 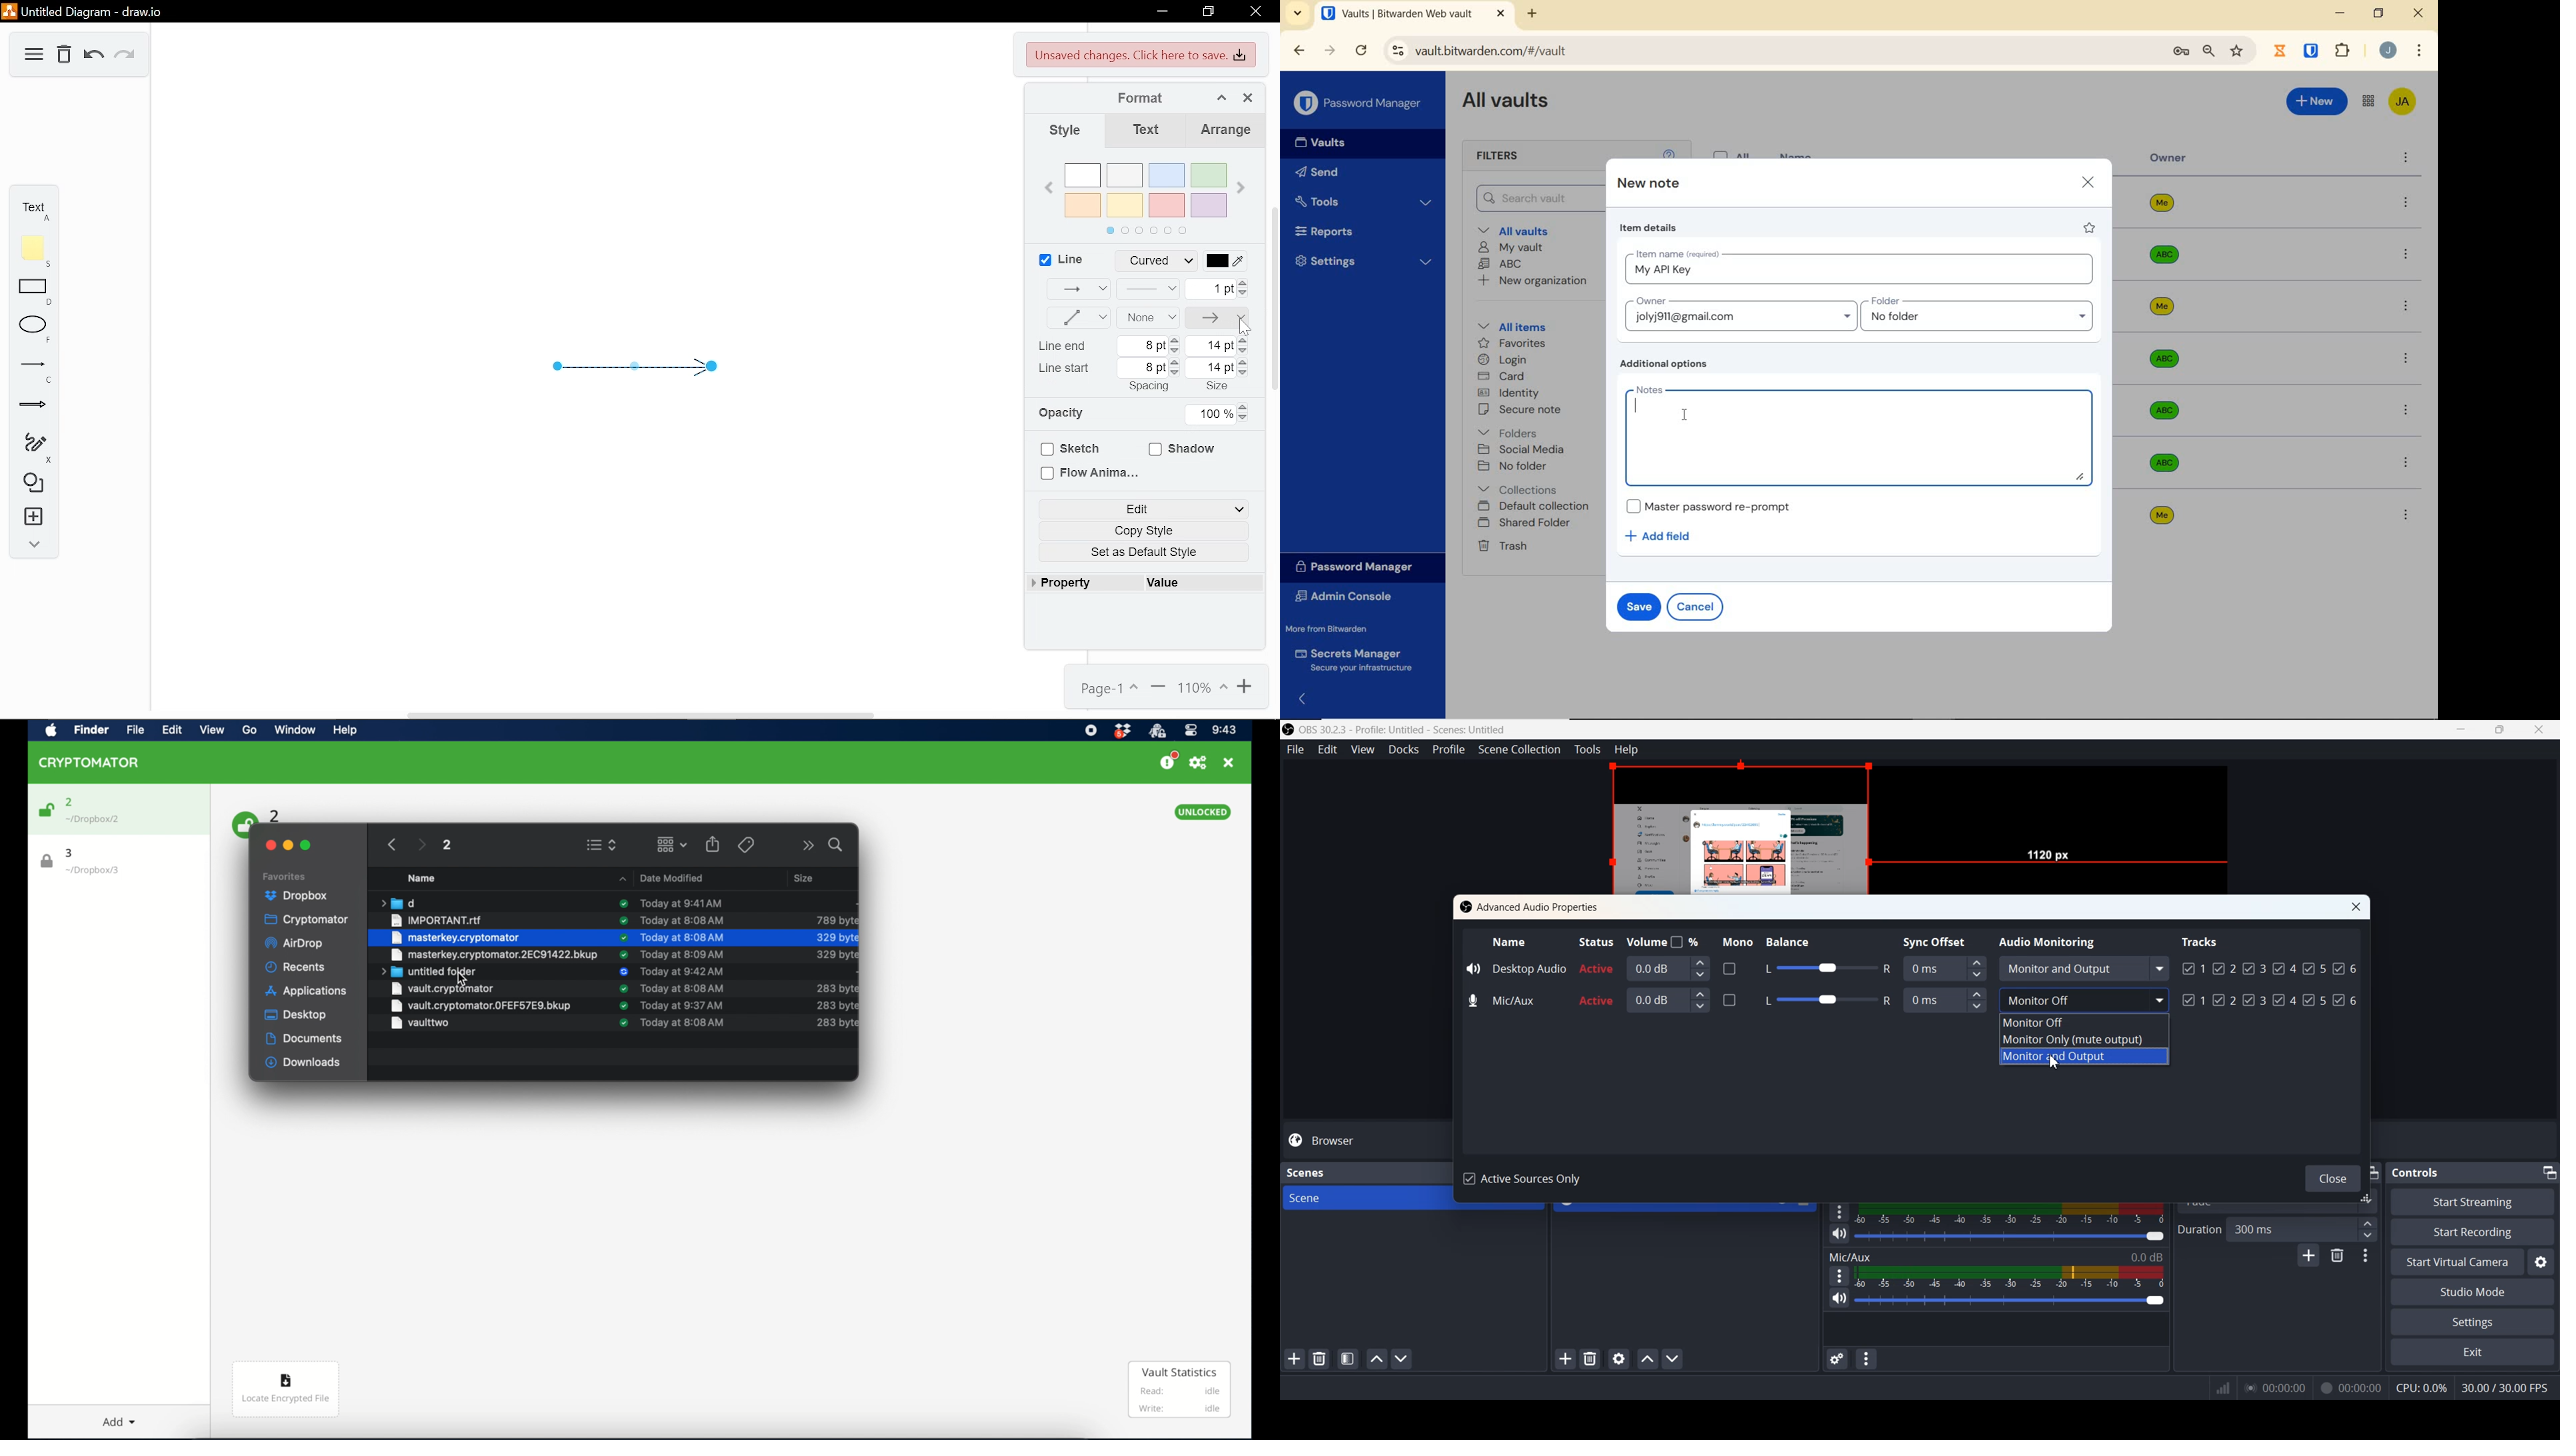 I want to click on Line, so click(x=1063, y=260).